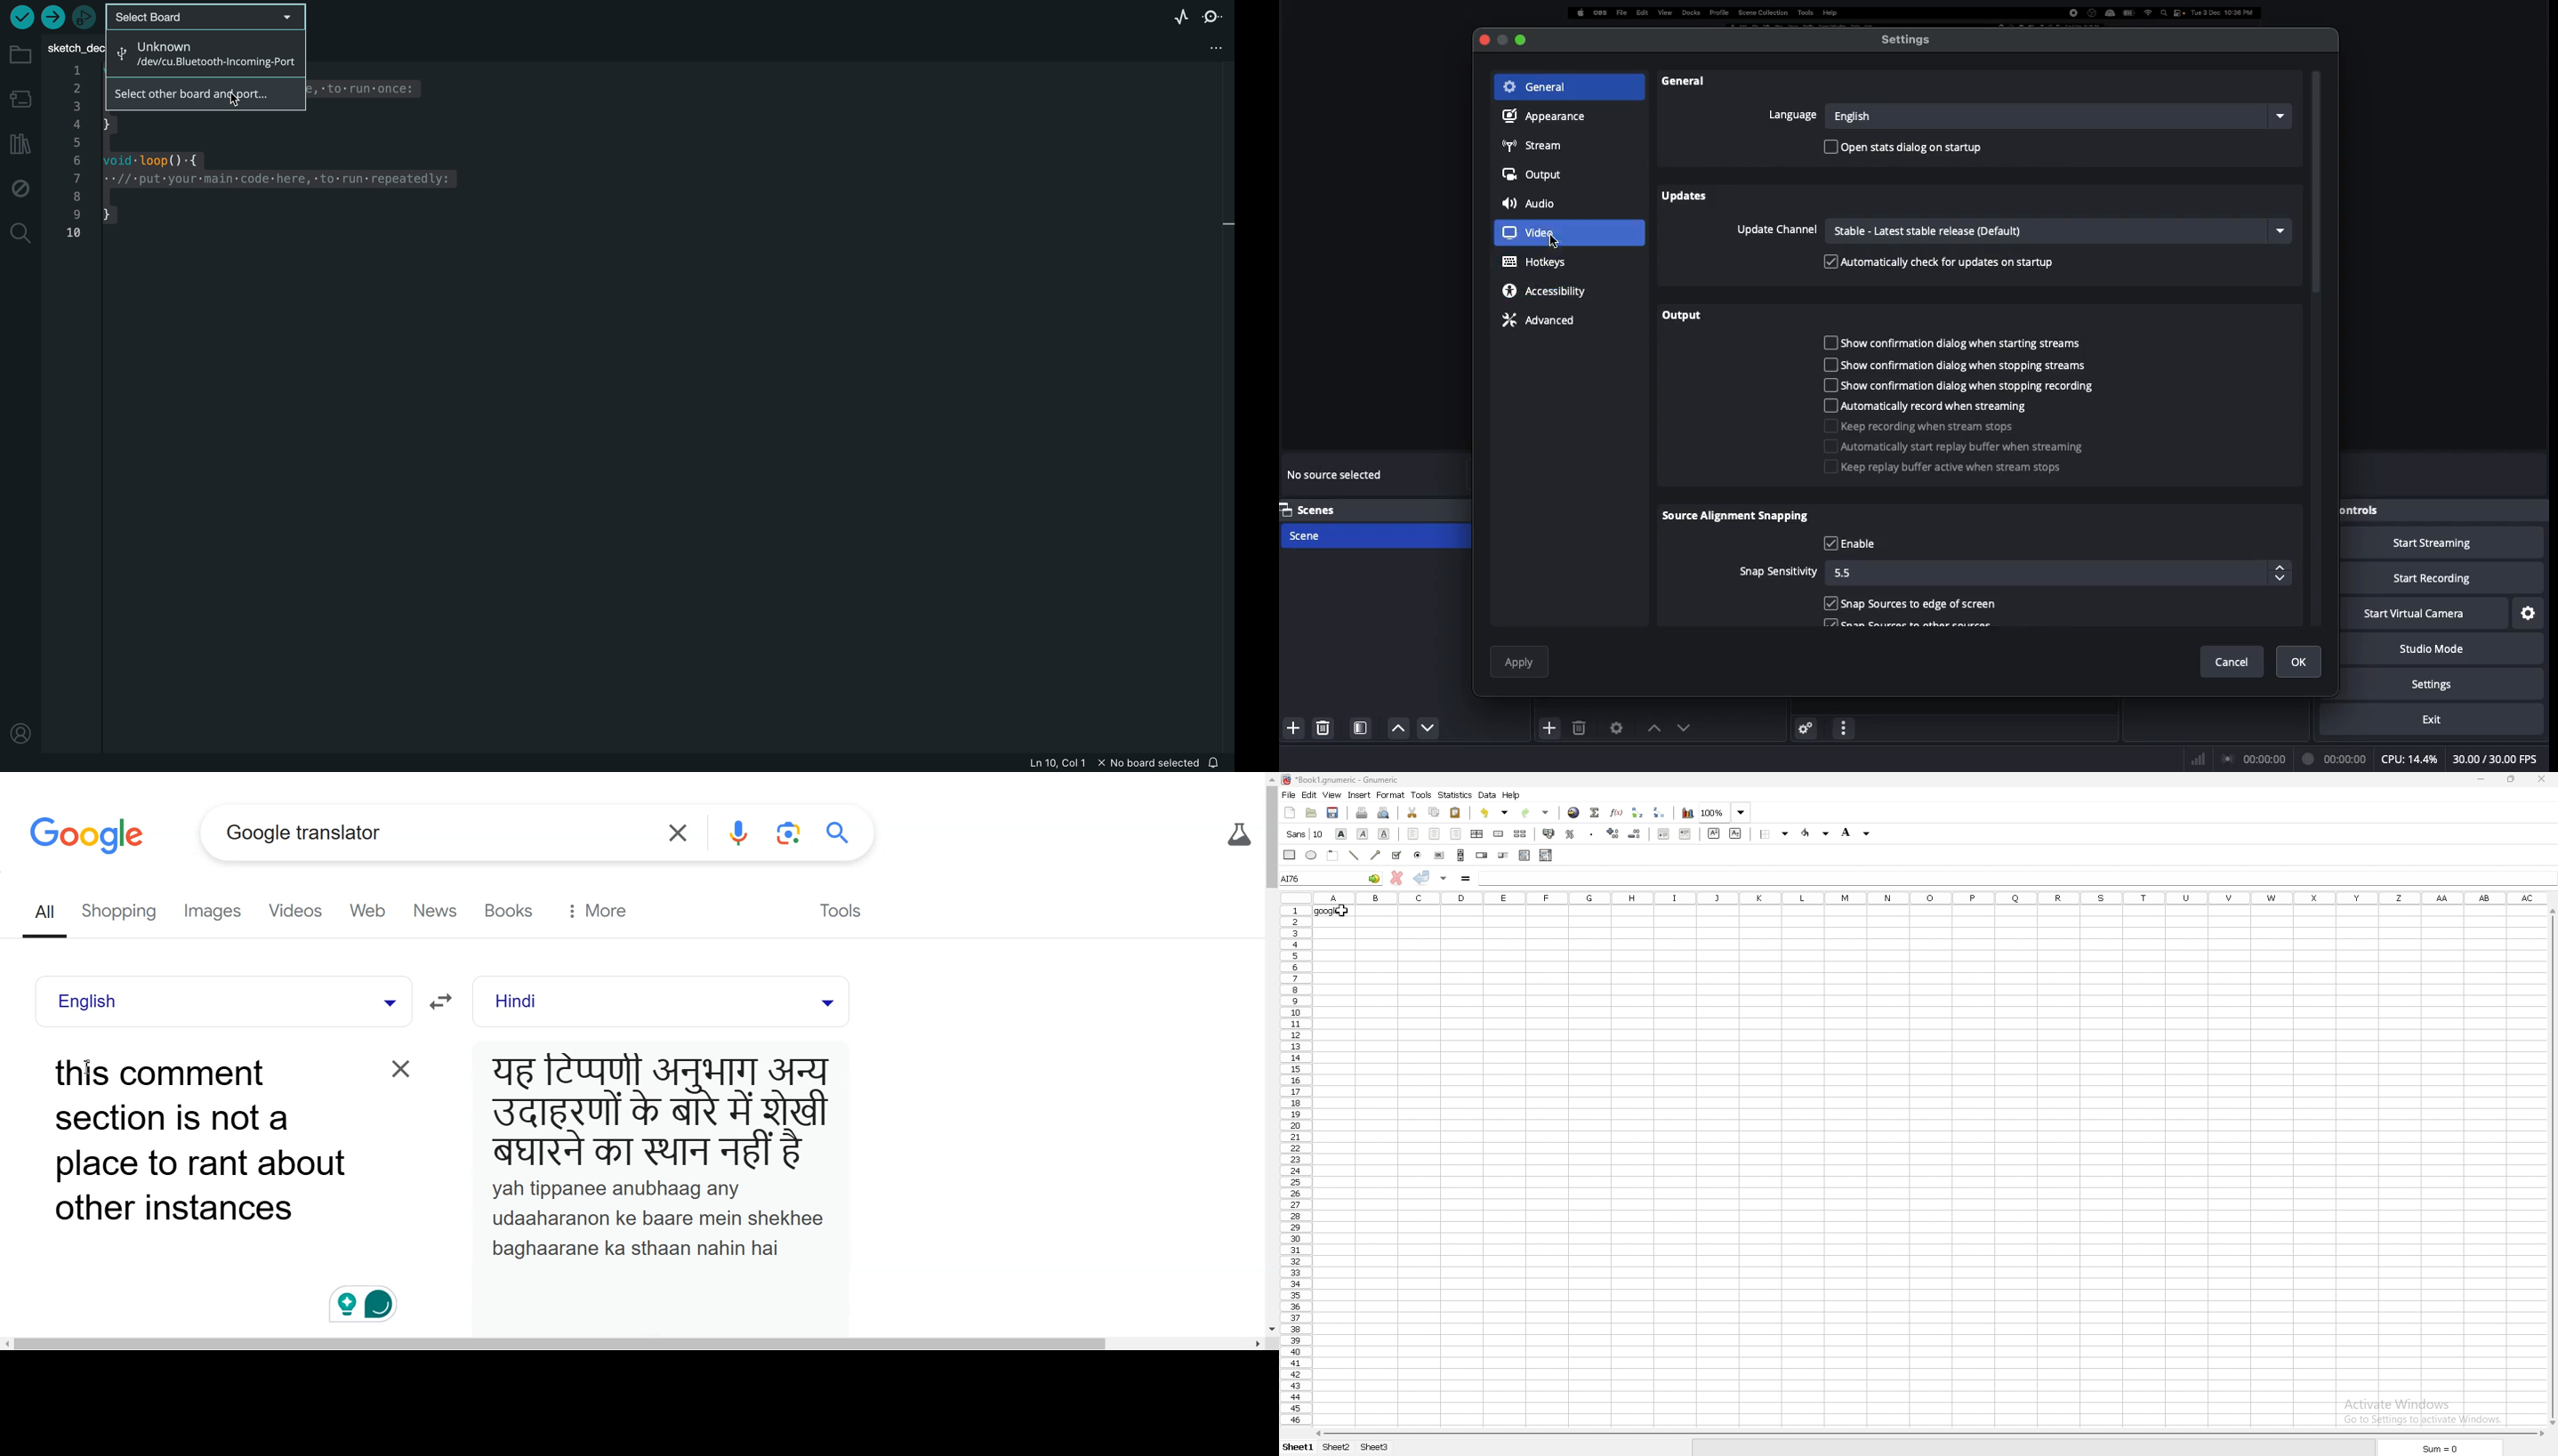  What do you see at coordinates (2498, 760) in the screenshot?
I see `FPS` at bounding box center [2498, 760].